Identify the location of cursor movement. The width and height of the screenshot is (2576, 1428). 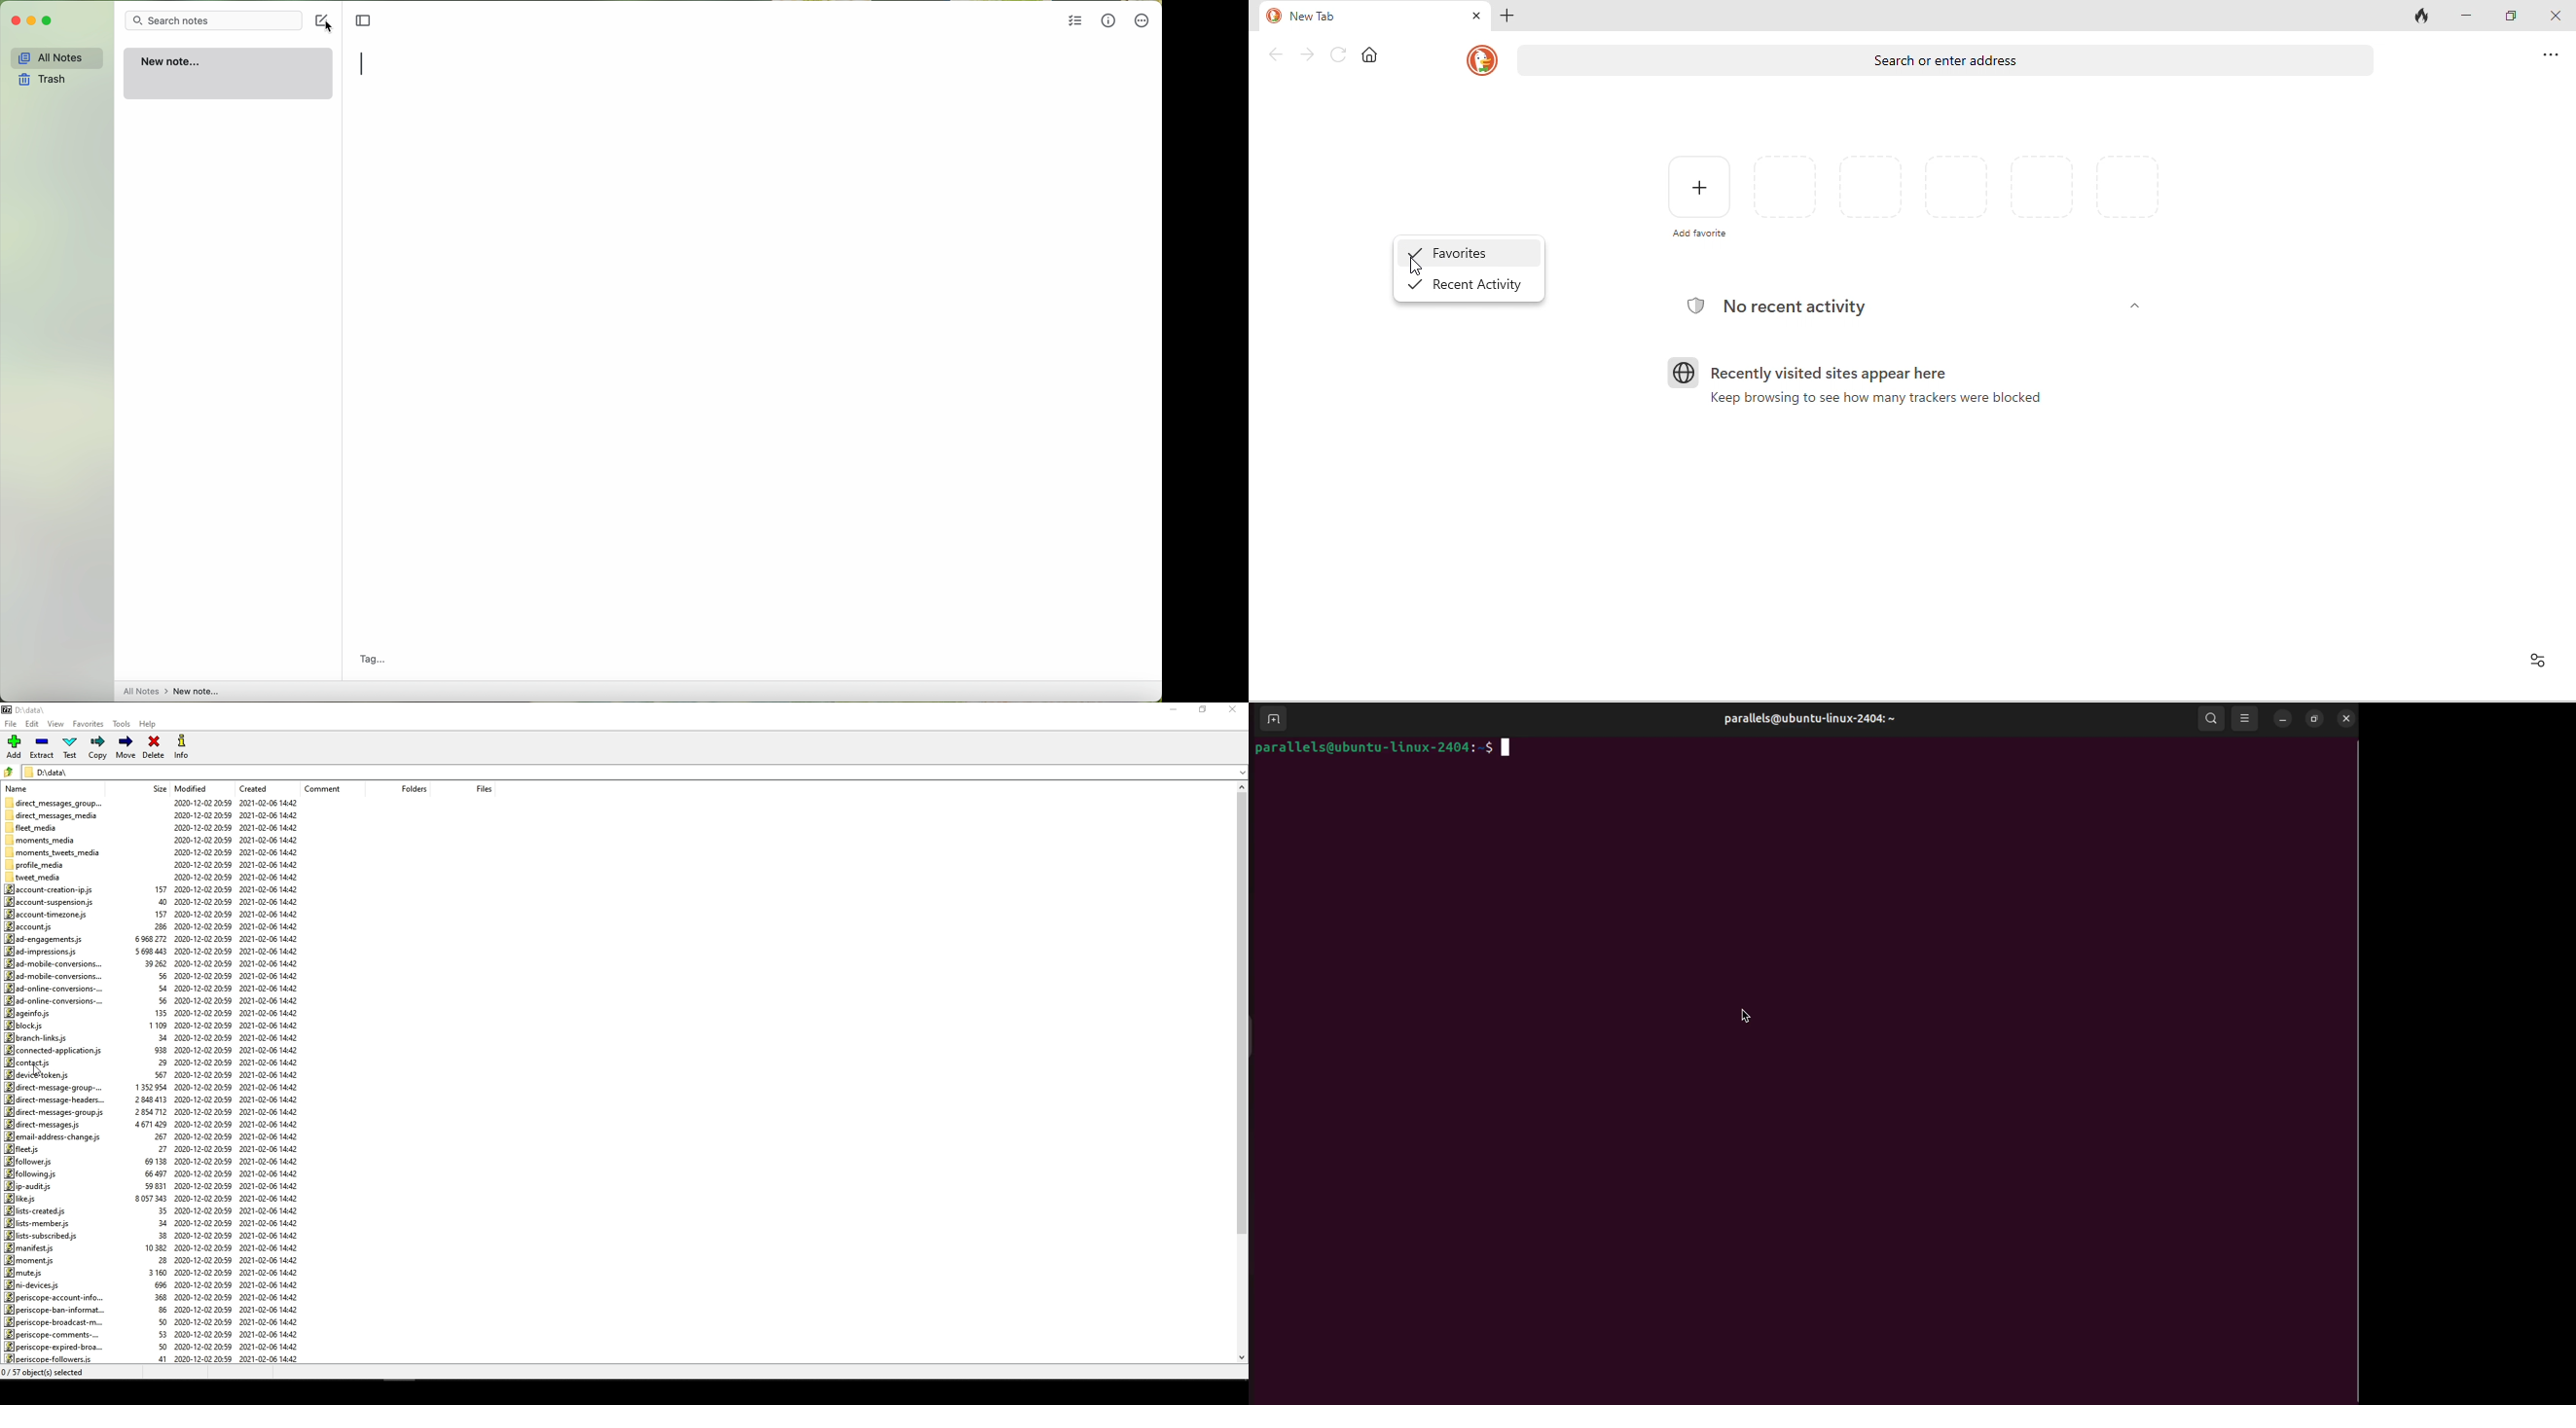
(1415, 266).